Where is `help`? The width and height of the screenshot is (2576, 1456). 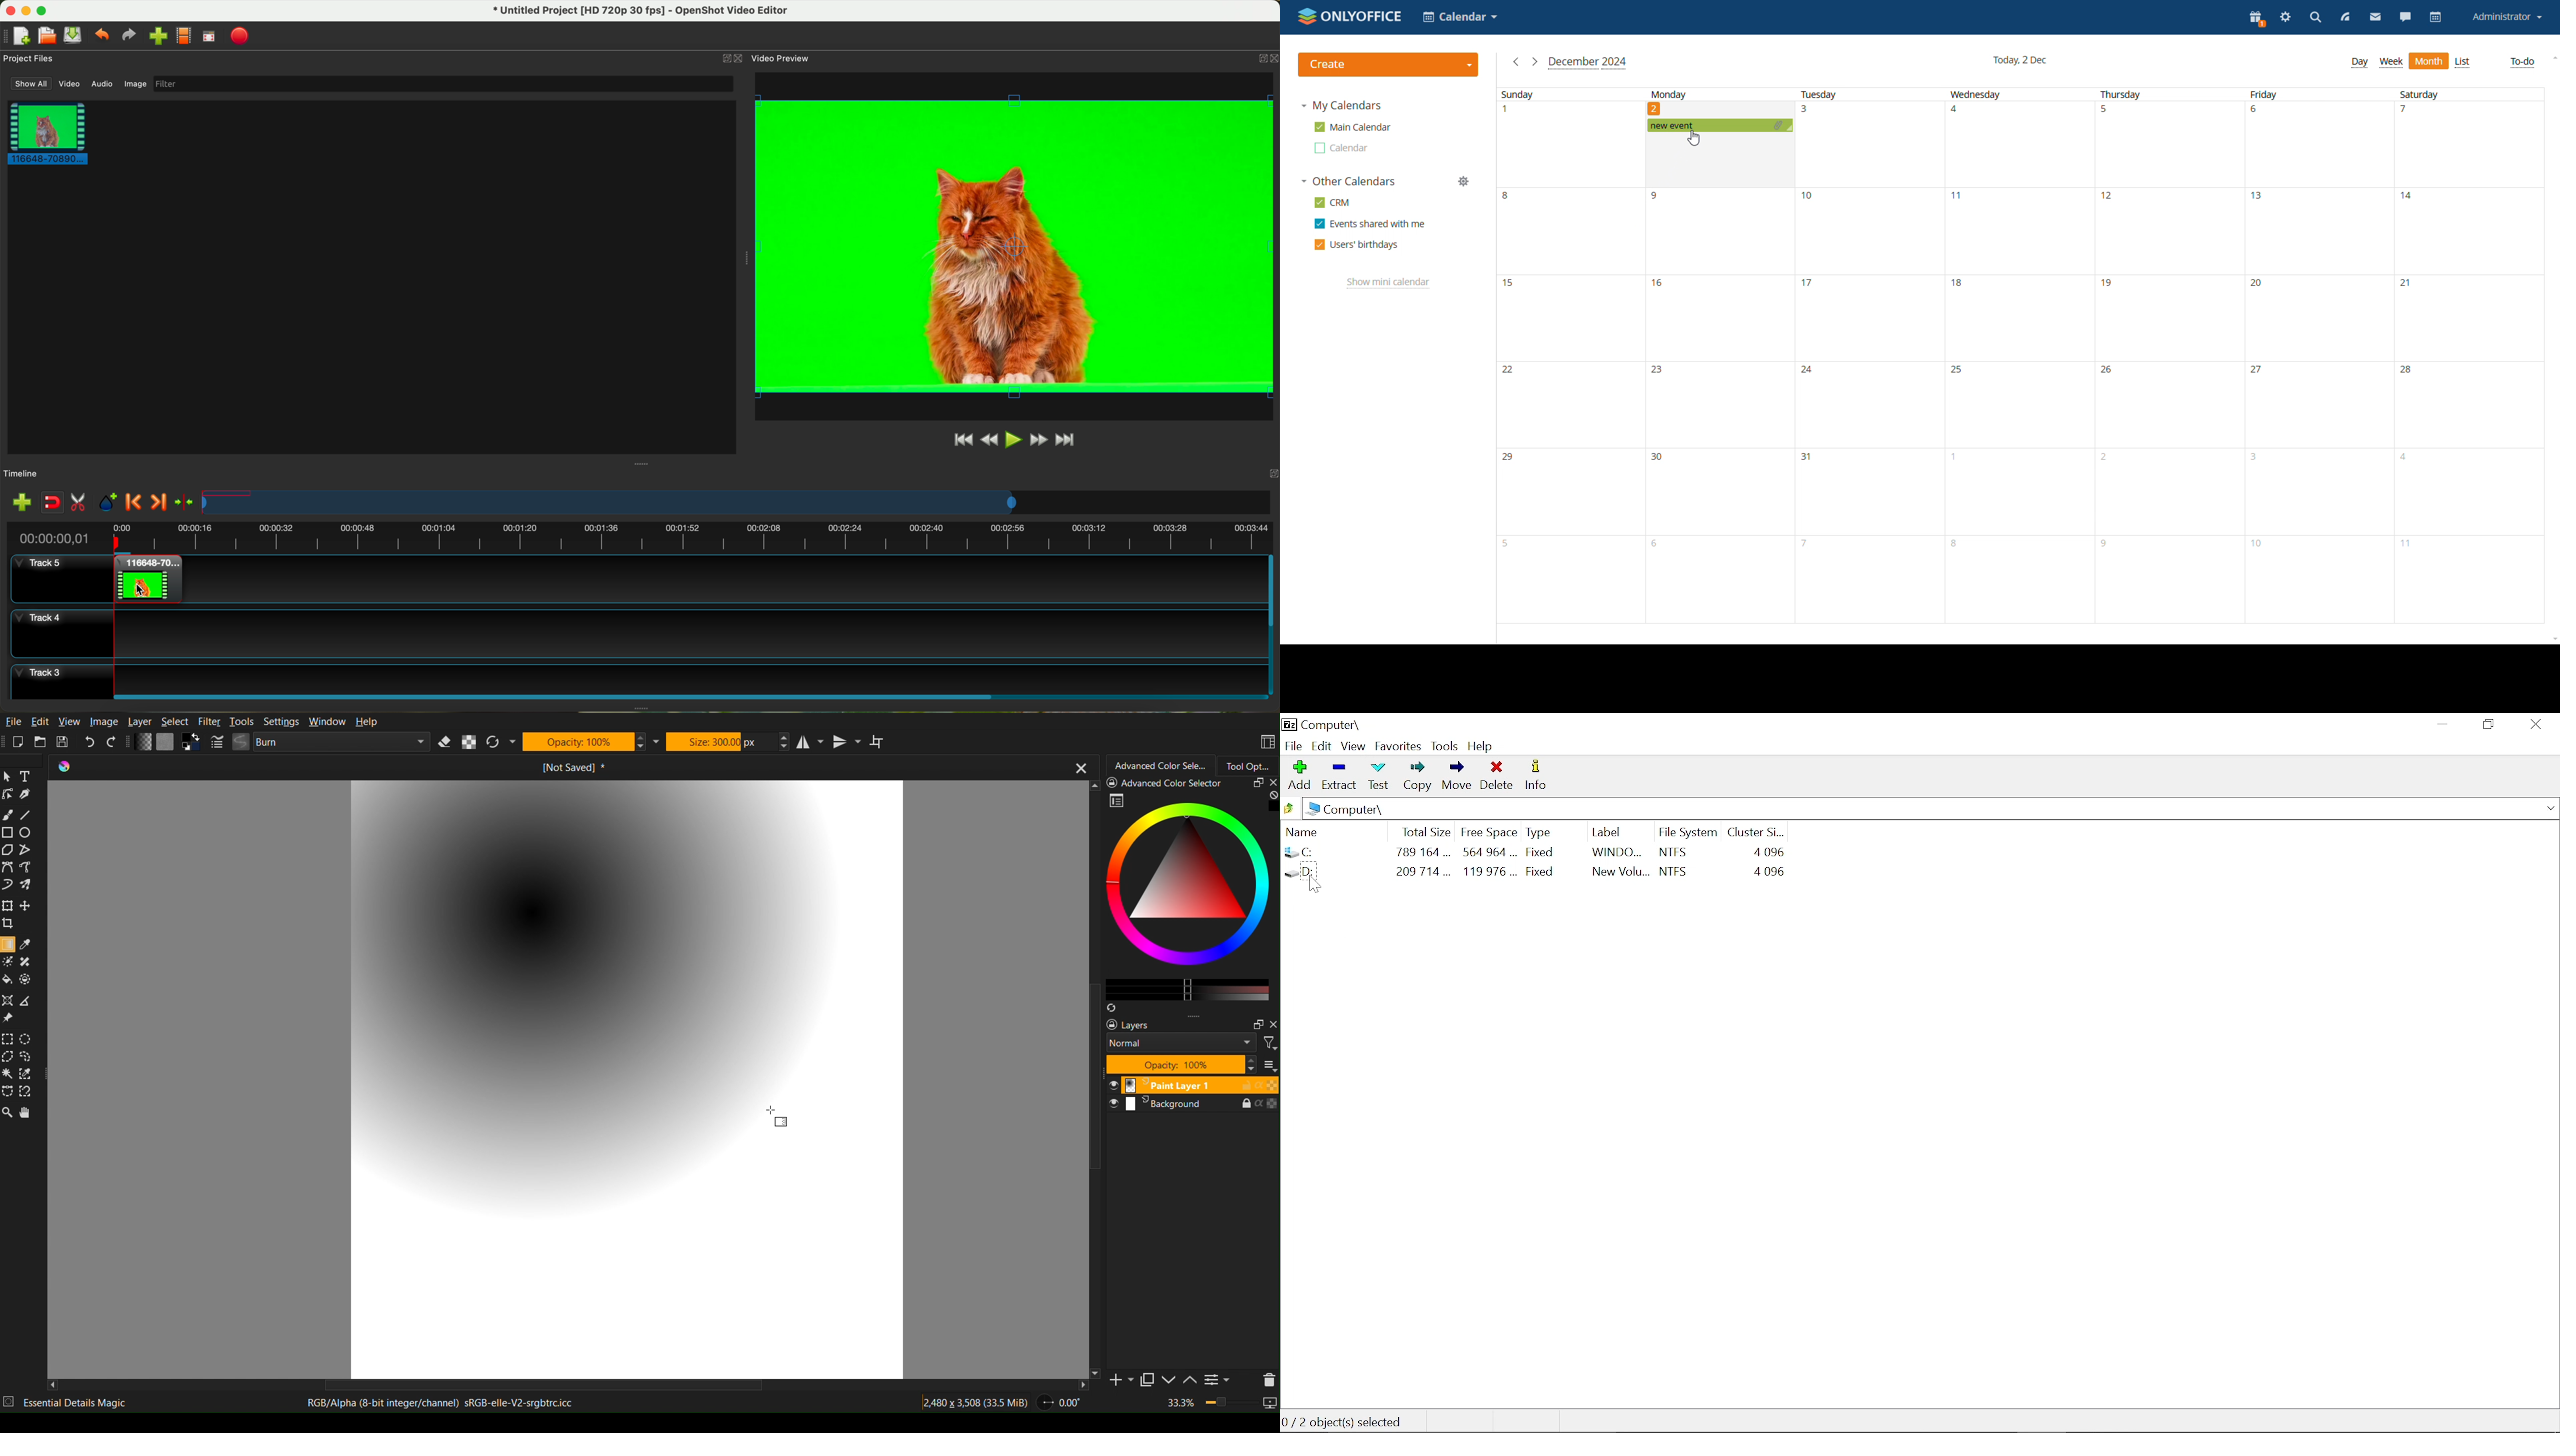 help is located at coordinates (1483, 746).